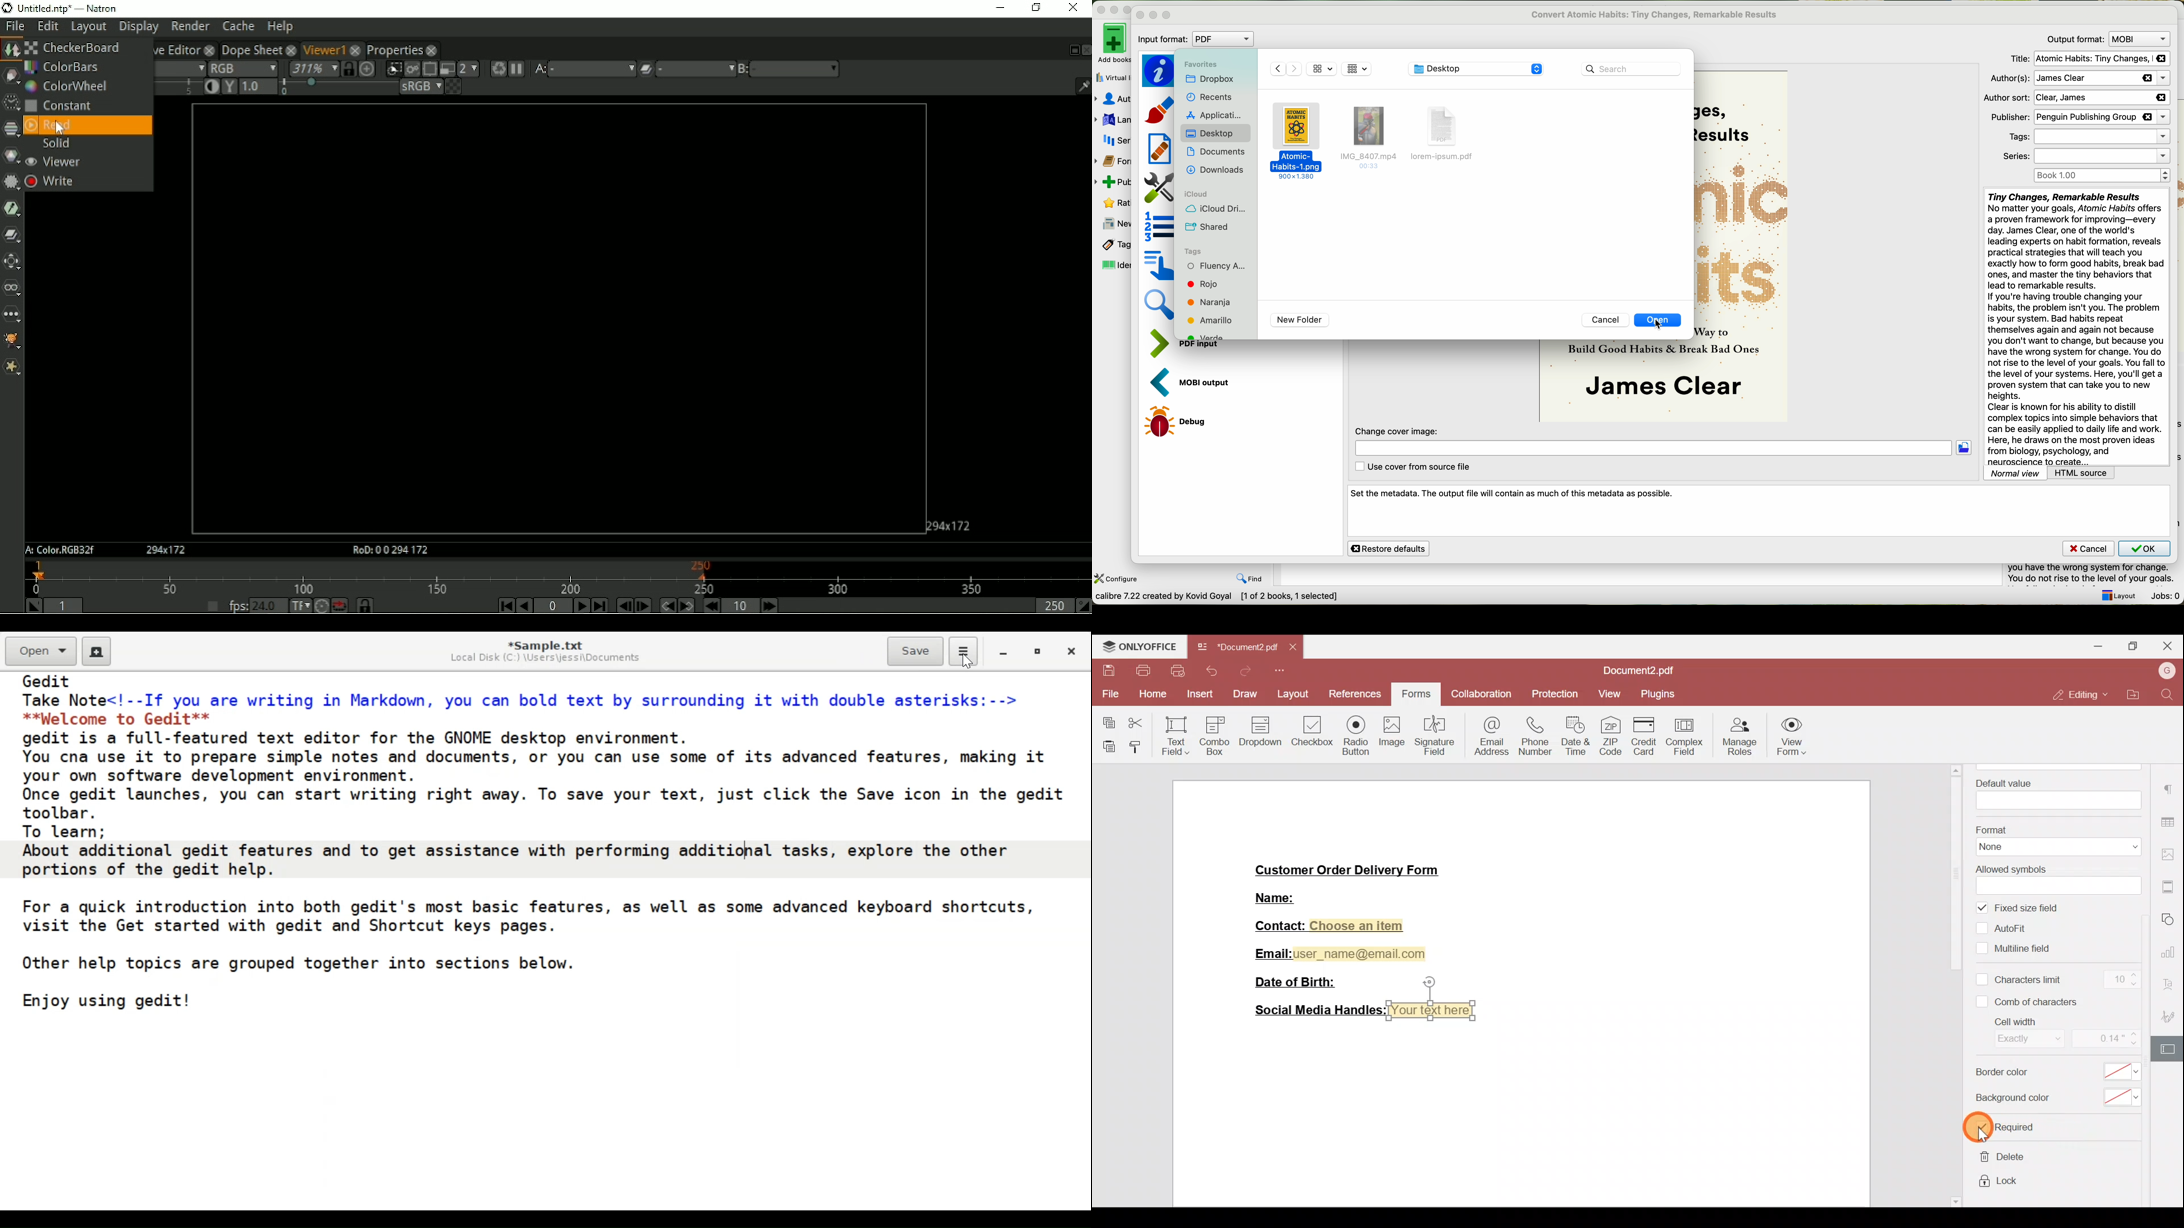 The height and width of the screenshot is (1232, 2184). Describe the element at coordinates (2088, 550) in the screenshot. I see `cancel button` at that location.